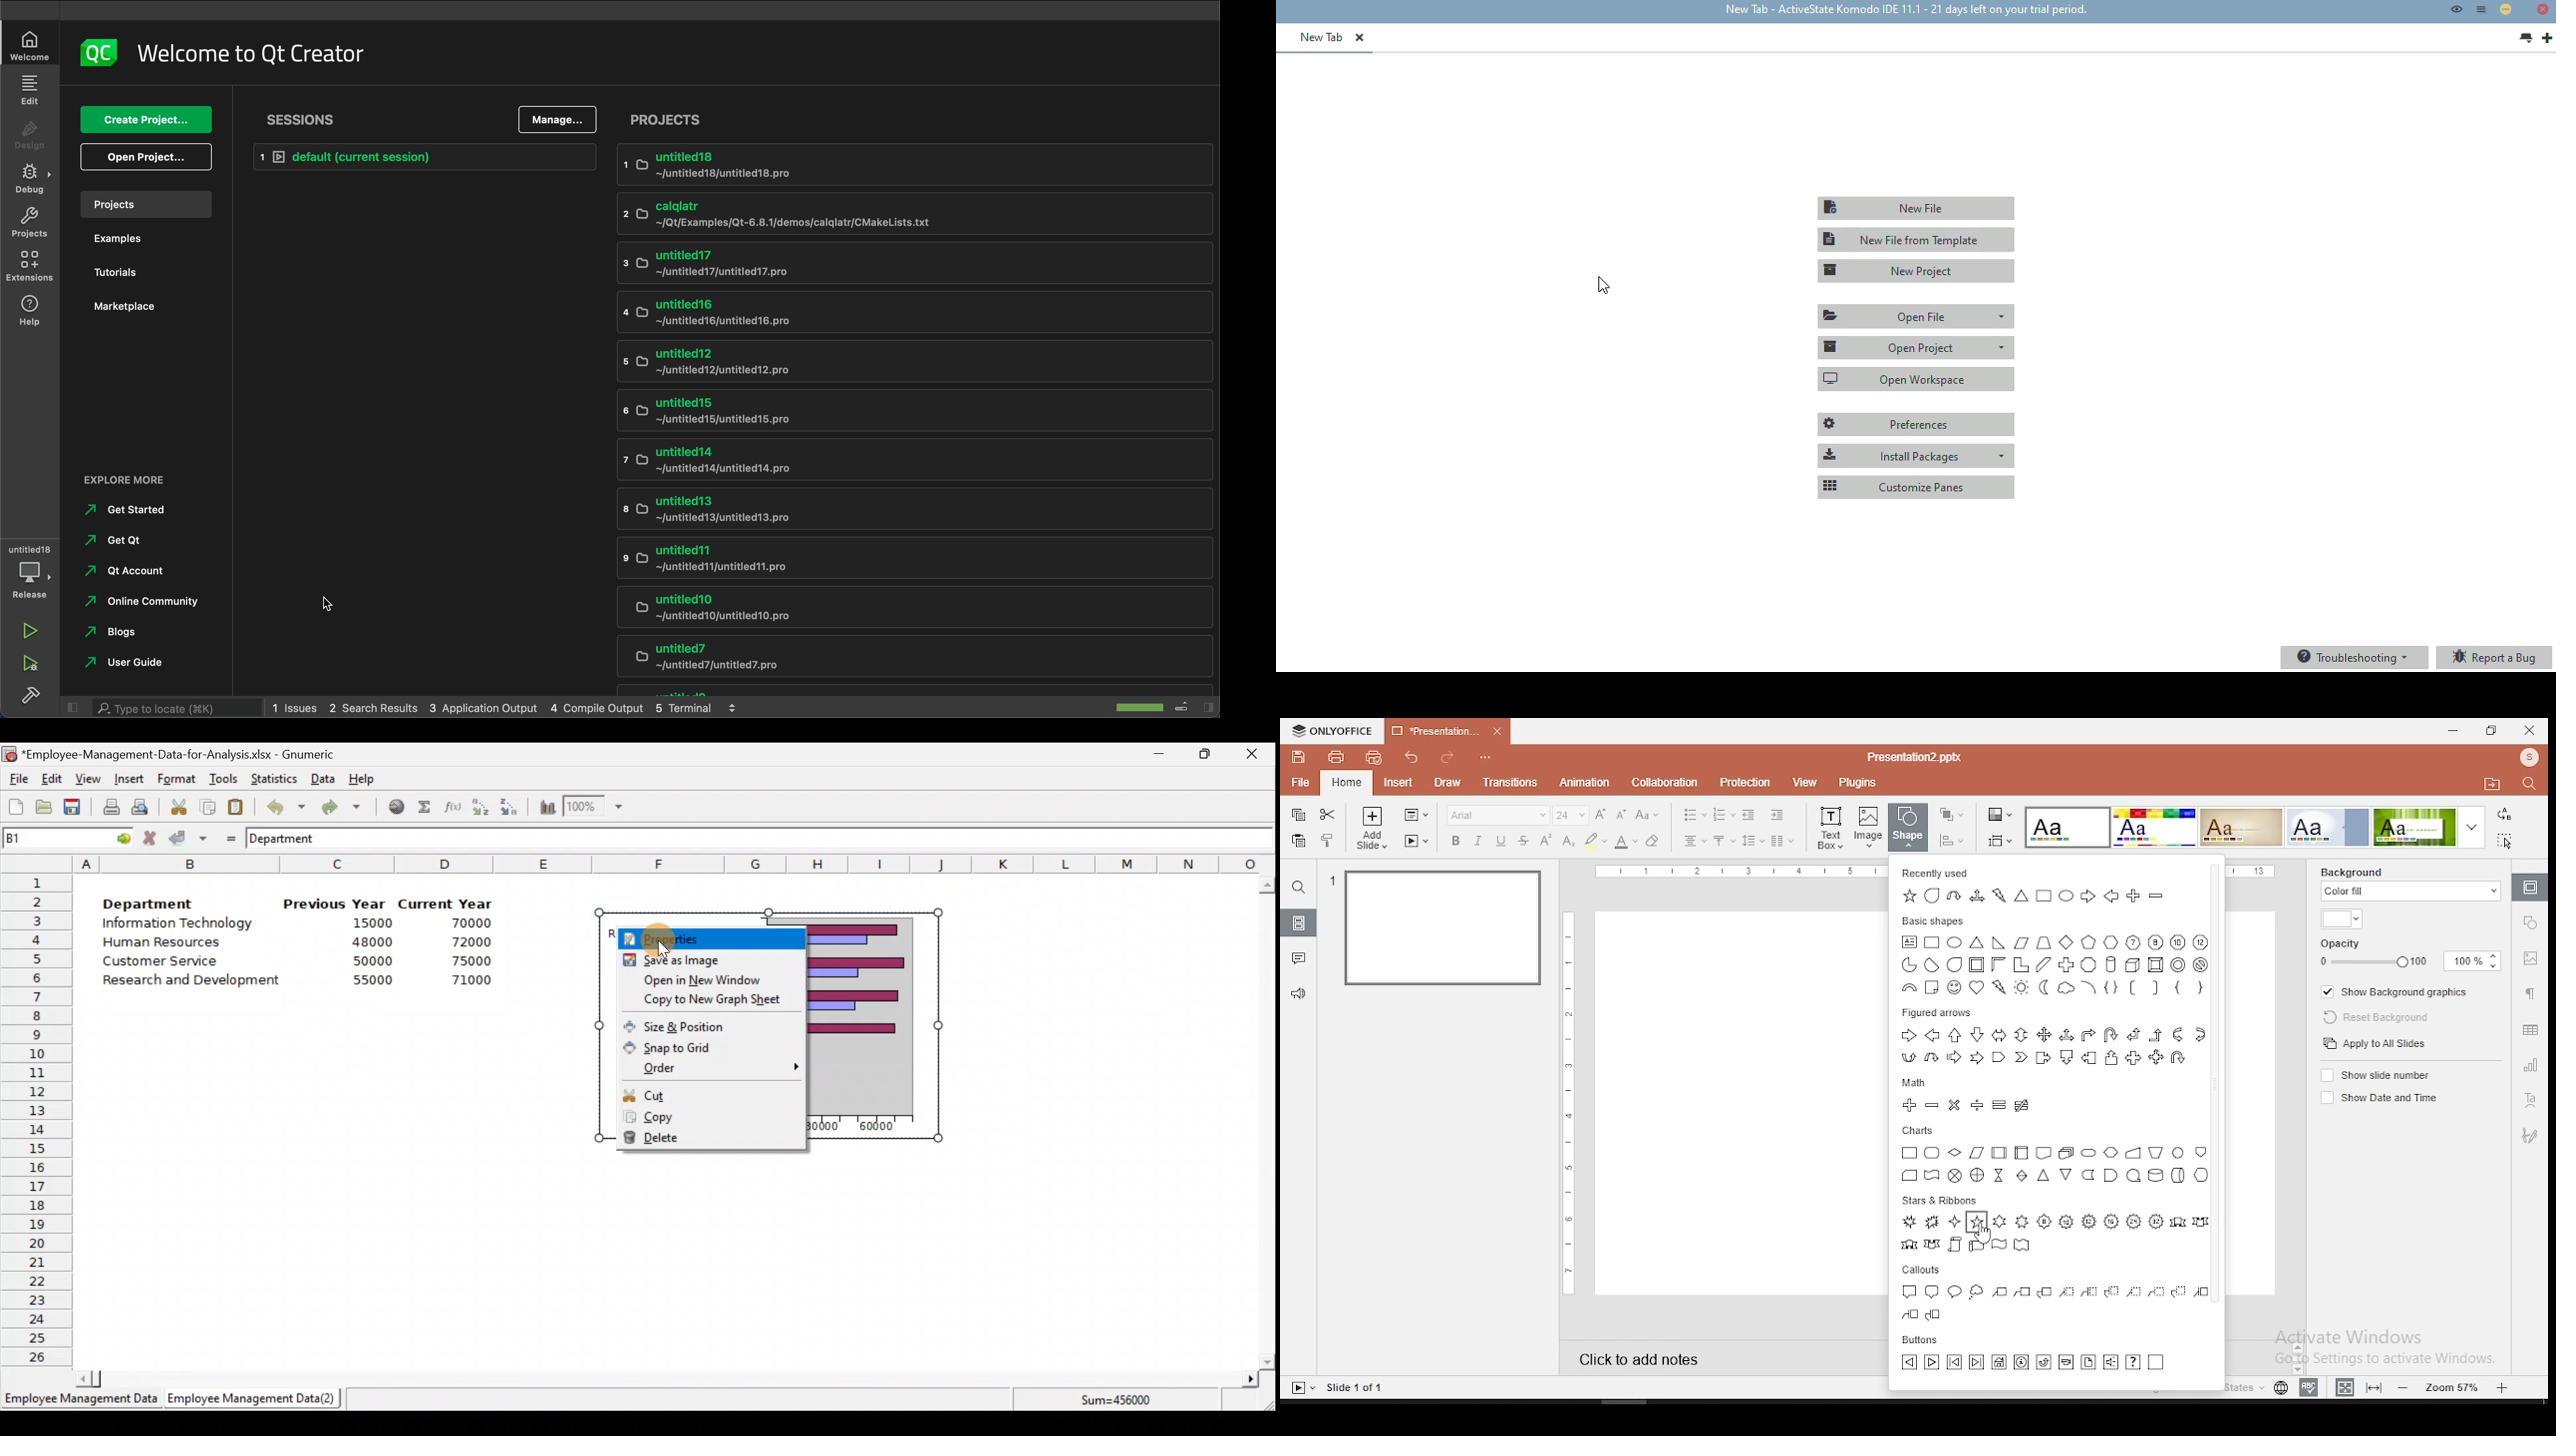 The height and width of the screenshot is (1456, 2576). I want to click on design, so click(30, 139).